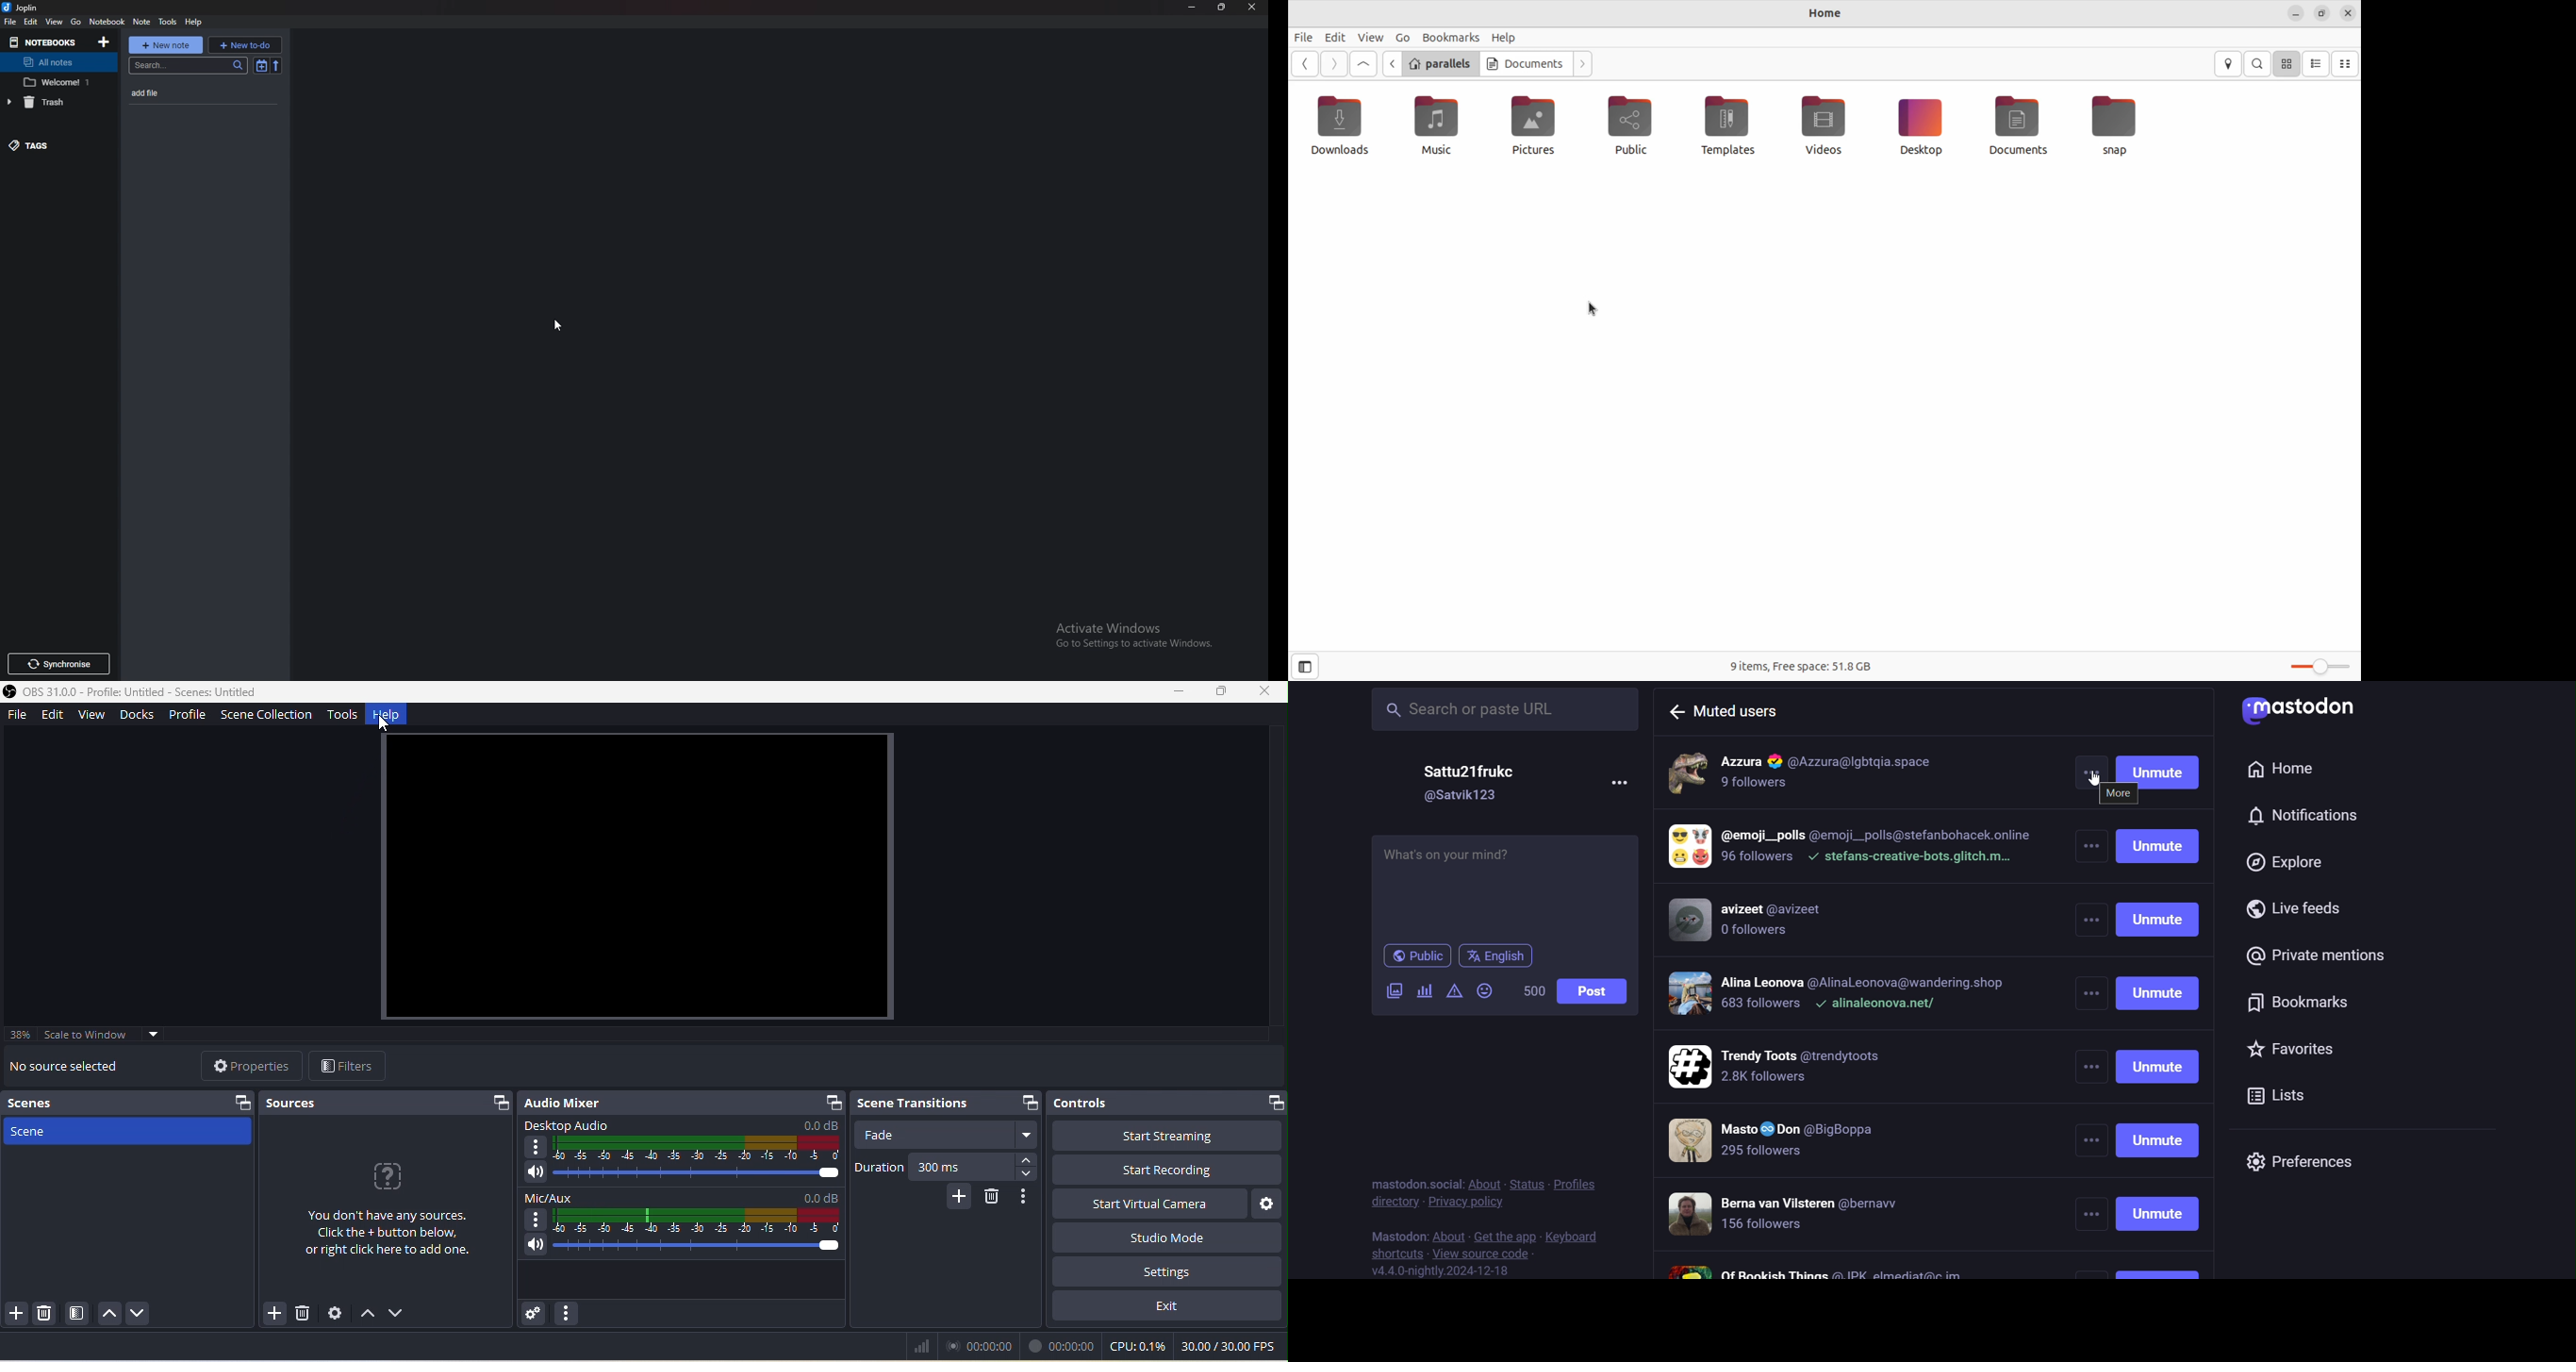  Describe the element at coordinates (1580, 1237) in the screenshot. I see `keyboard` at that location.